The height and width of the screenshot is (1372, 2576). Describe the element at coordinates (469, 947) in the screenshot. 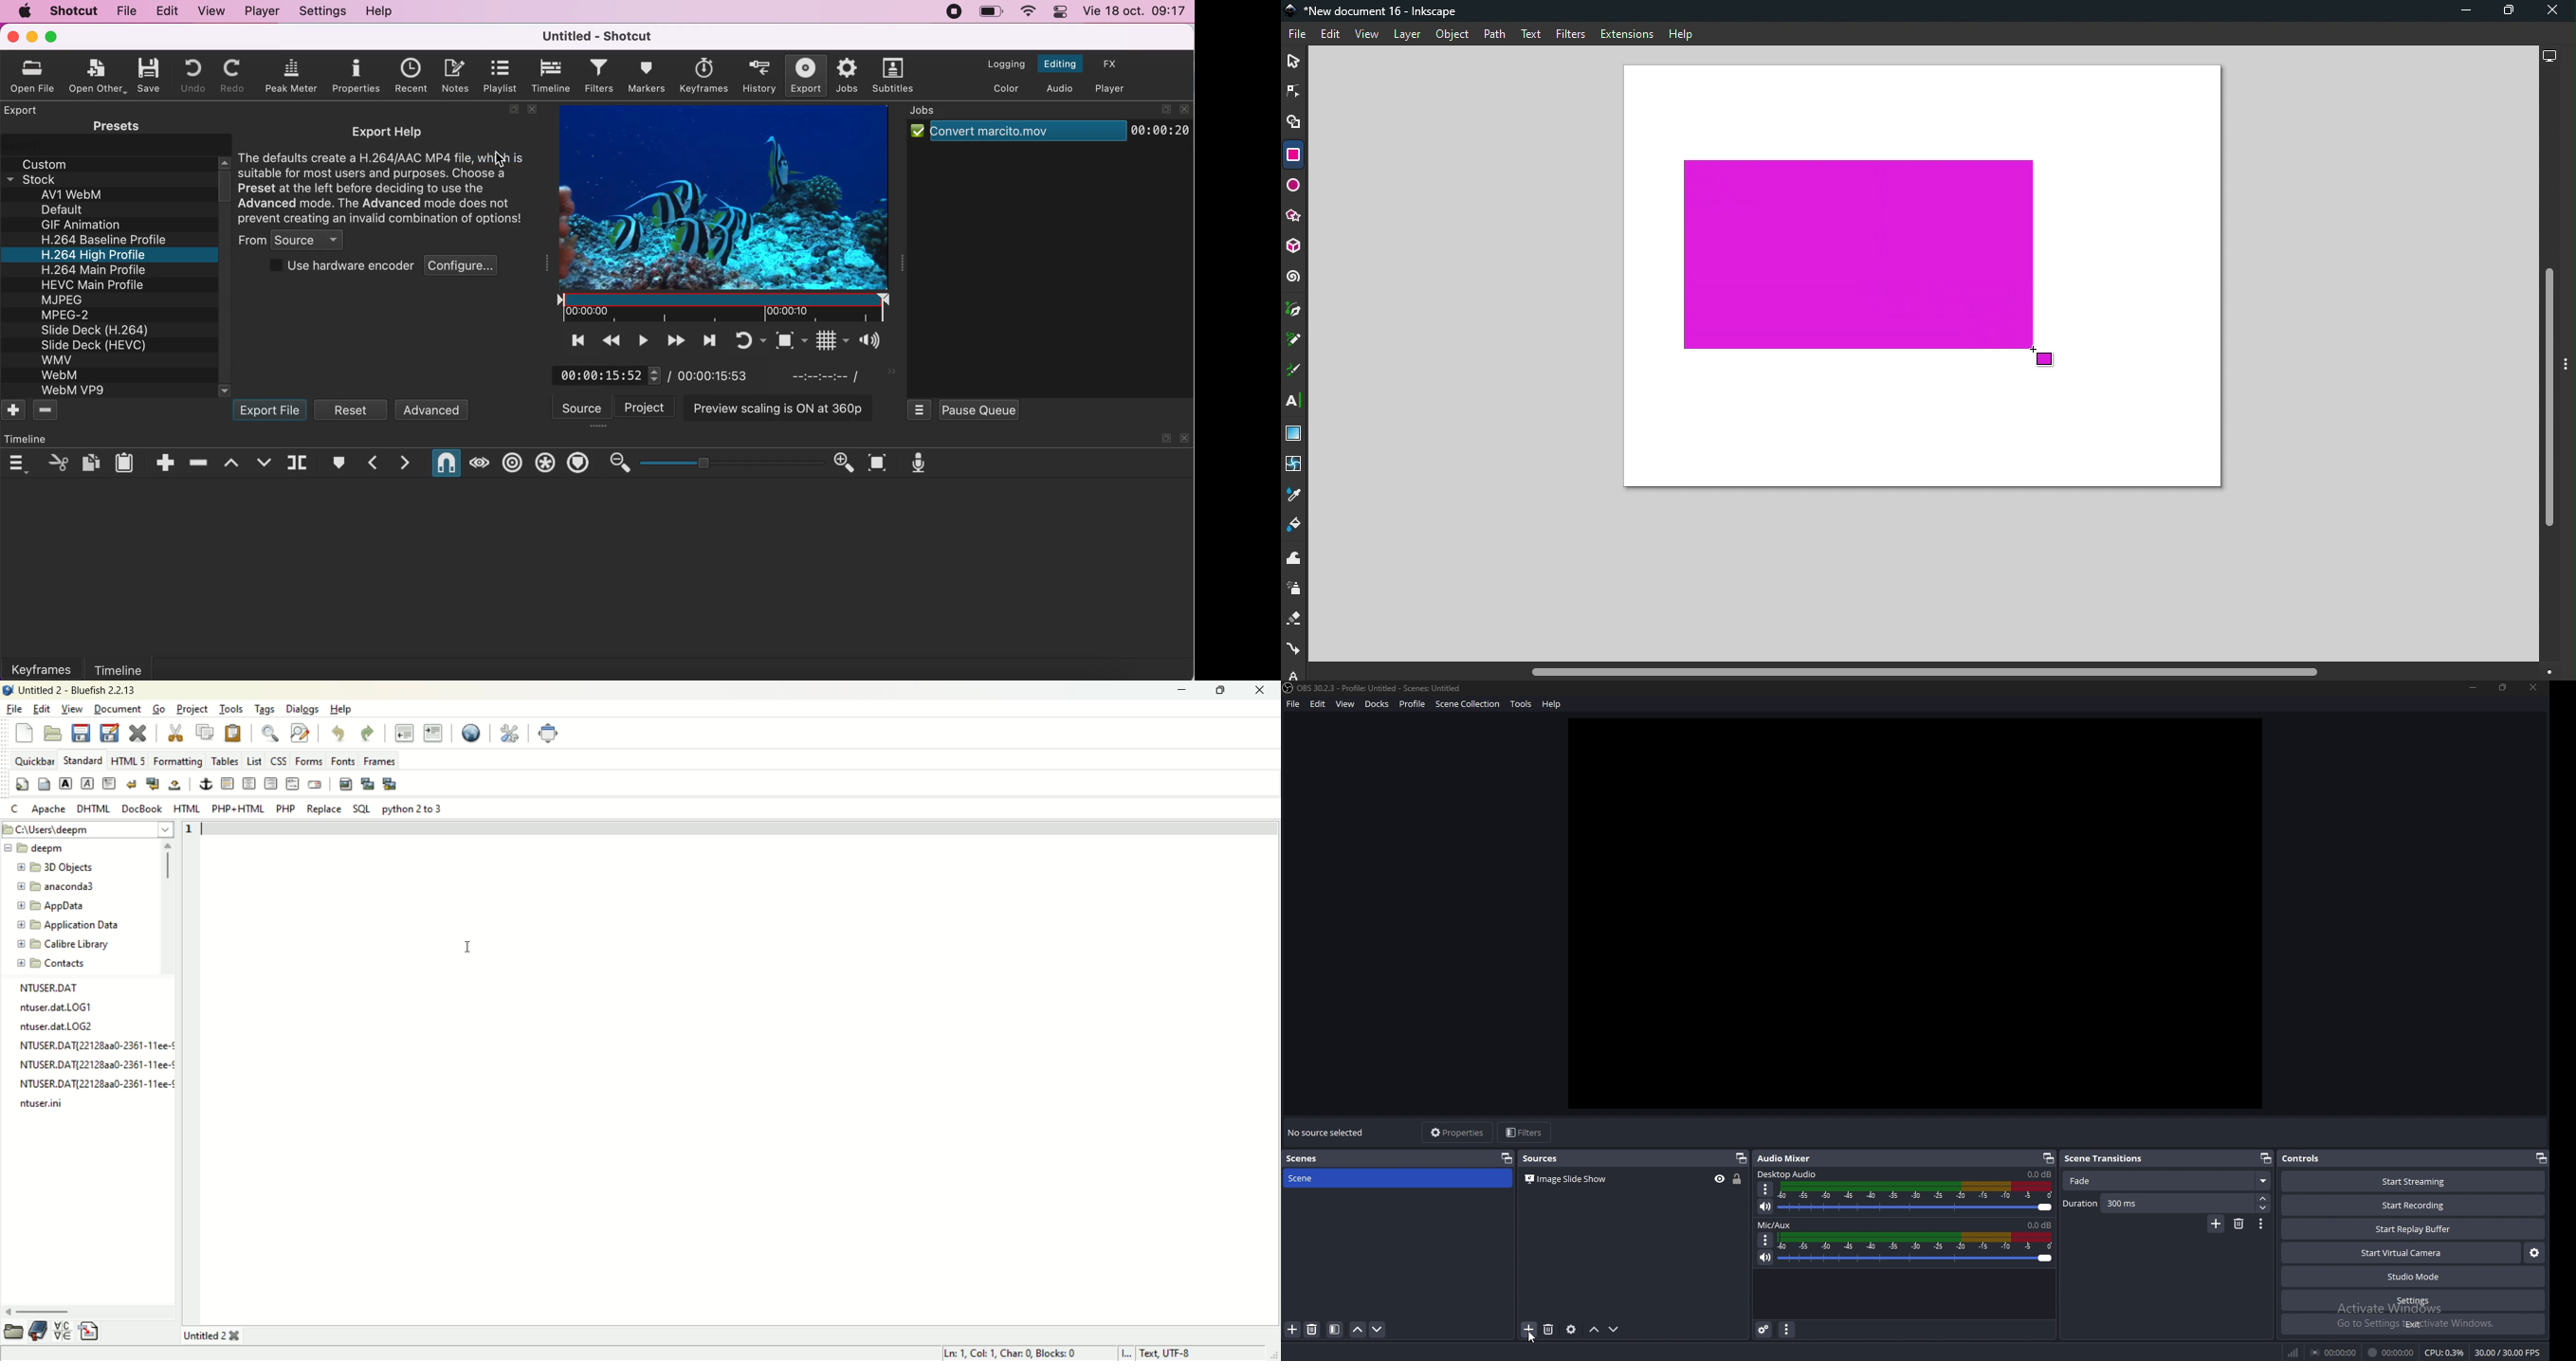

I see `text cursor` at that location.